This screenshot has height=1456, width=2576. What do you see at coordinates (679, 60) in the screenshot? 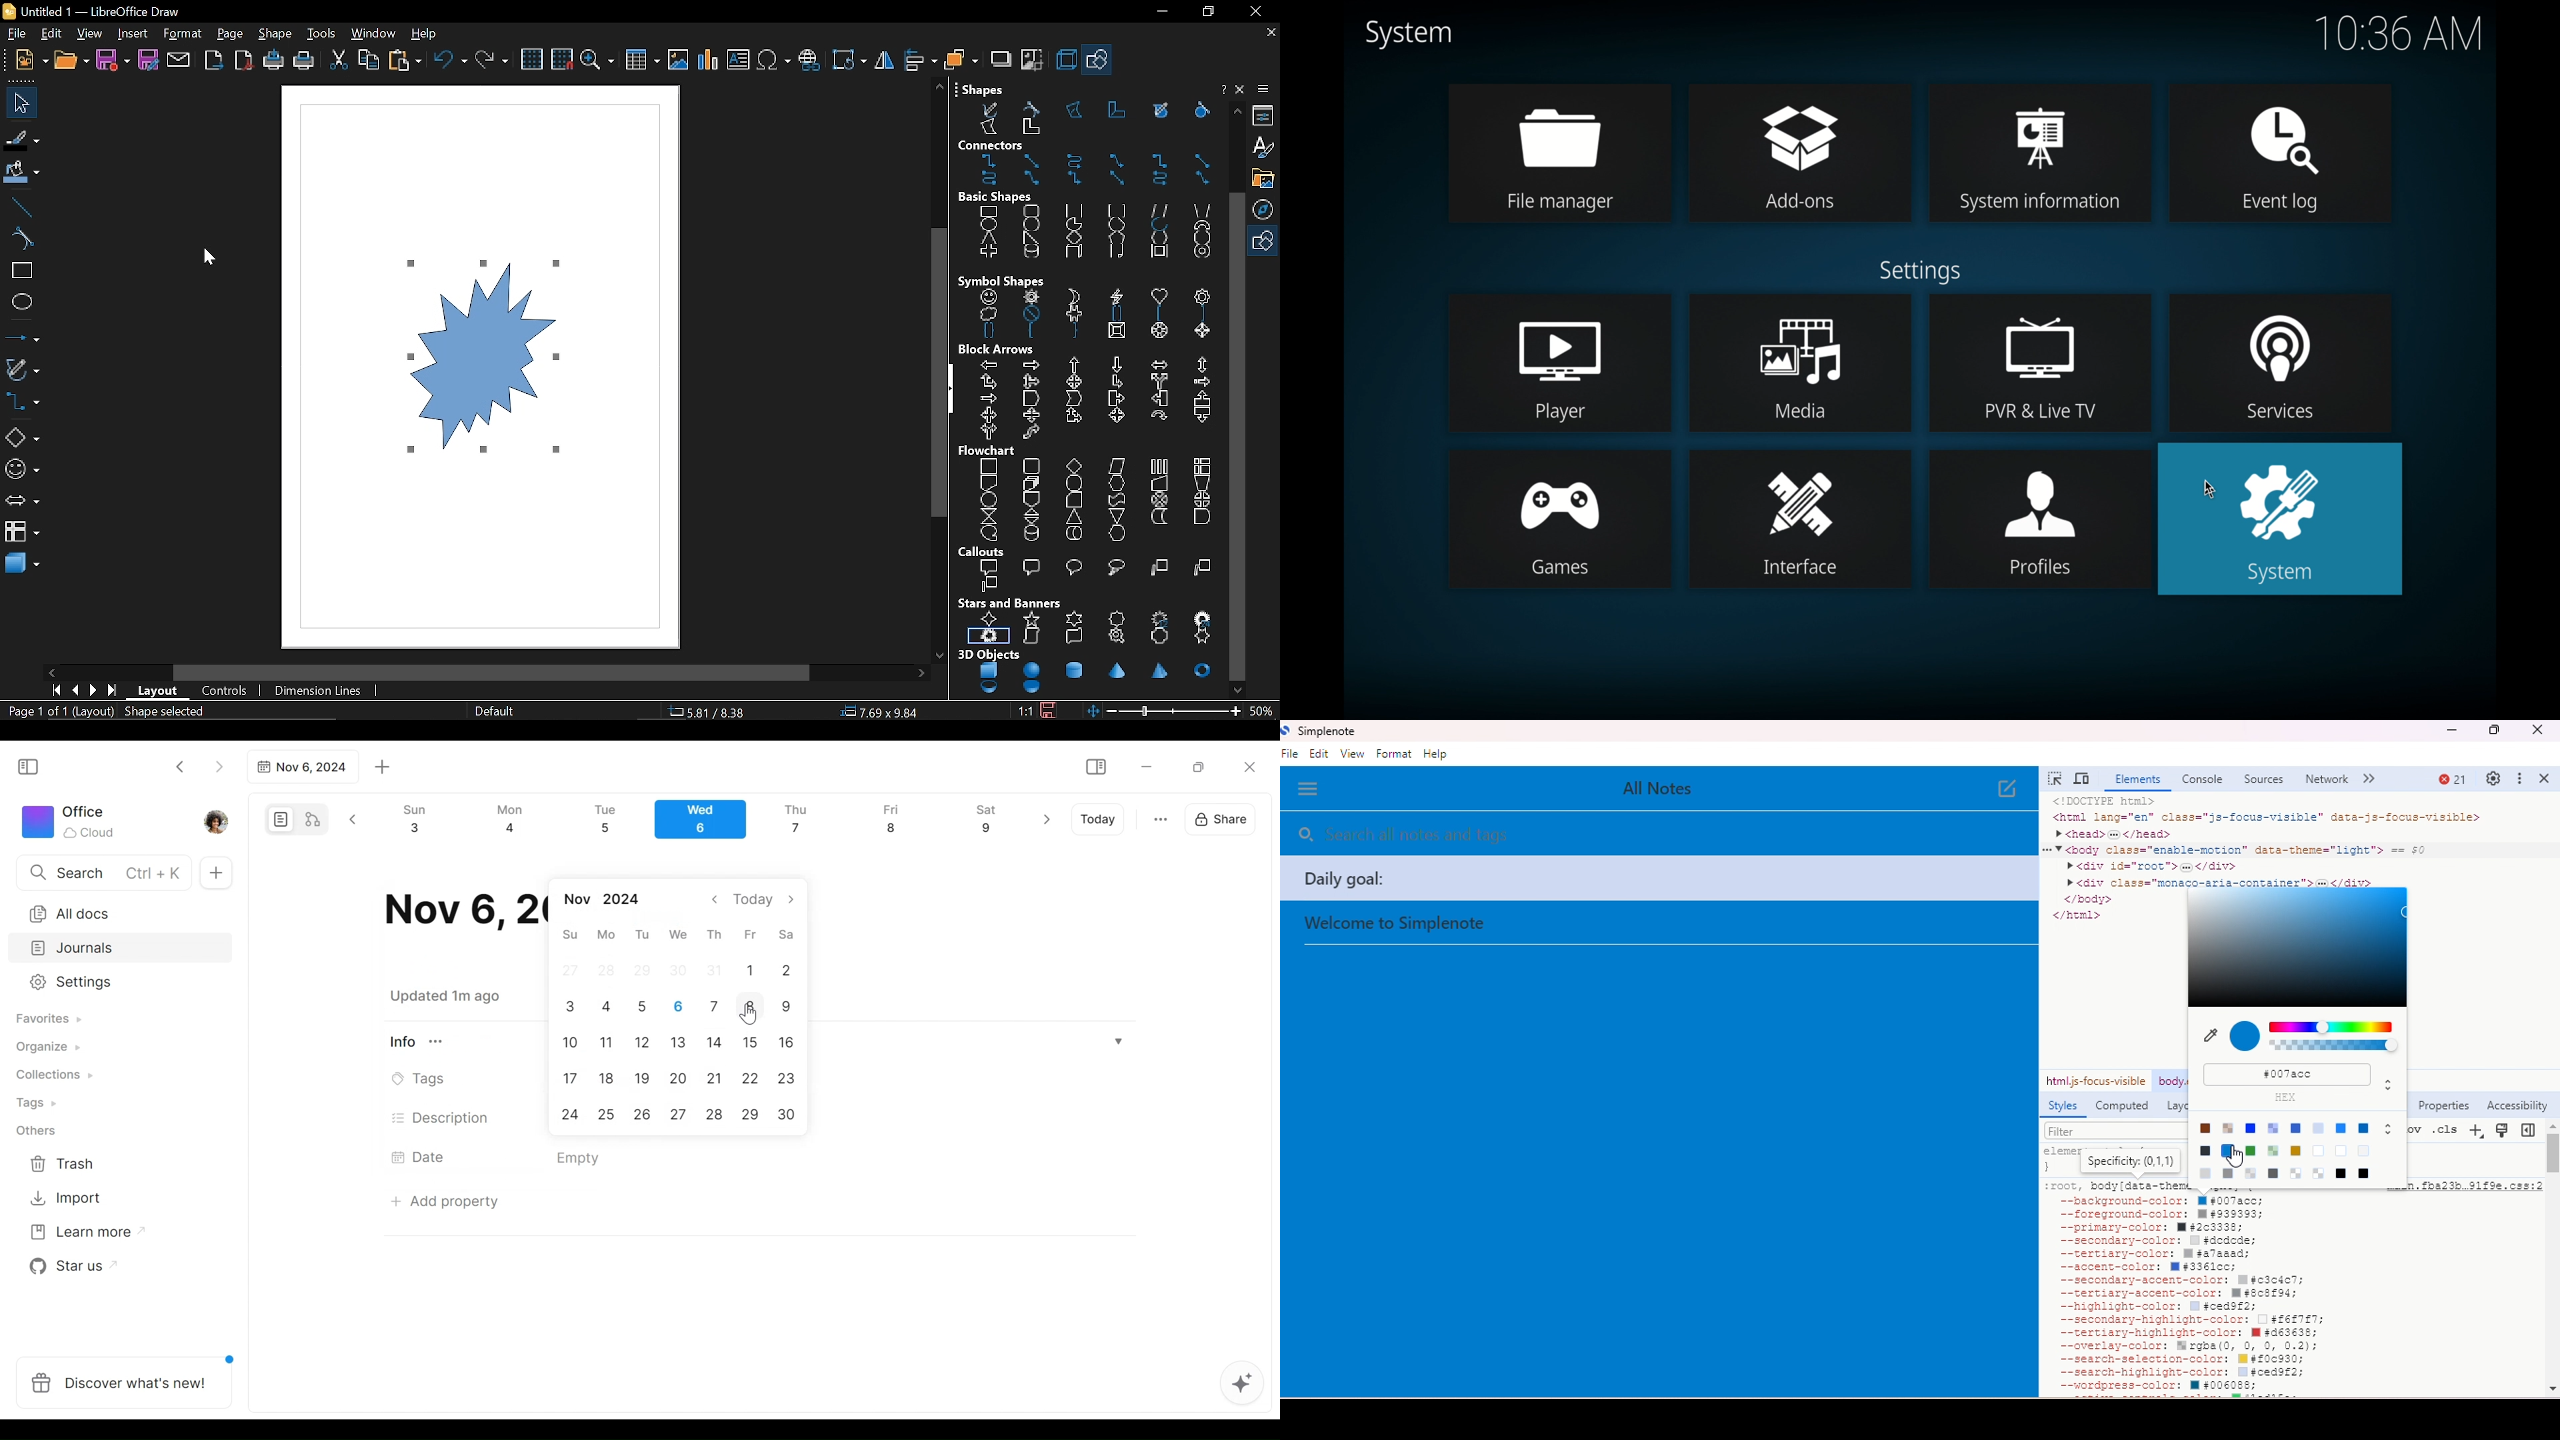
I see `Insert image` at bounding box center [679, 60].